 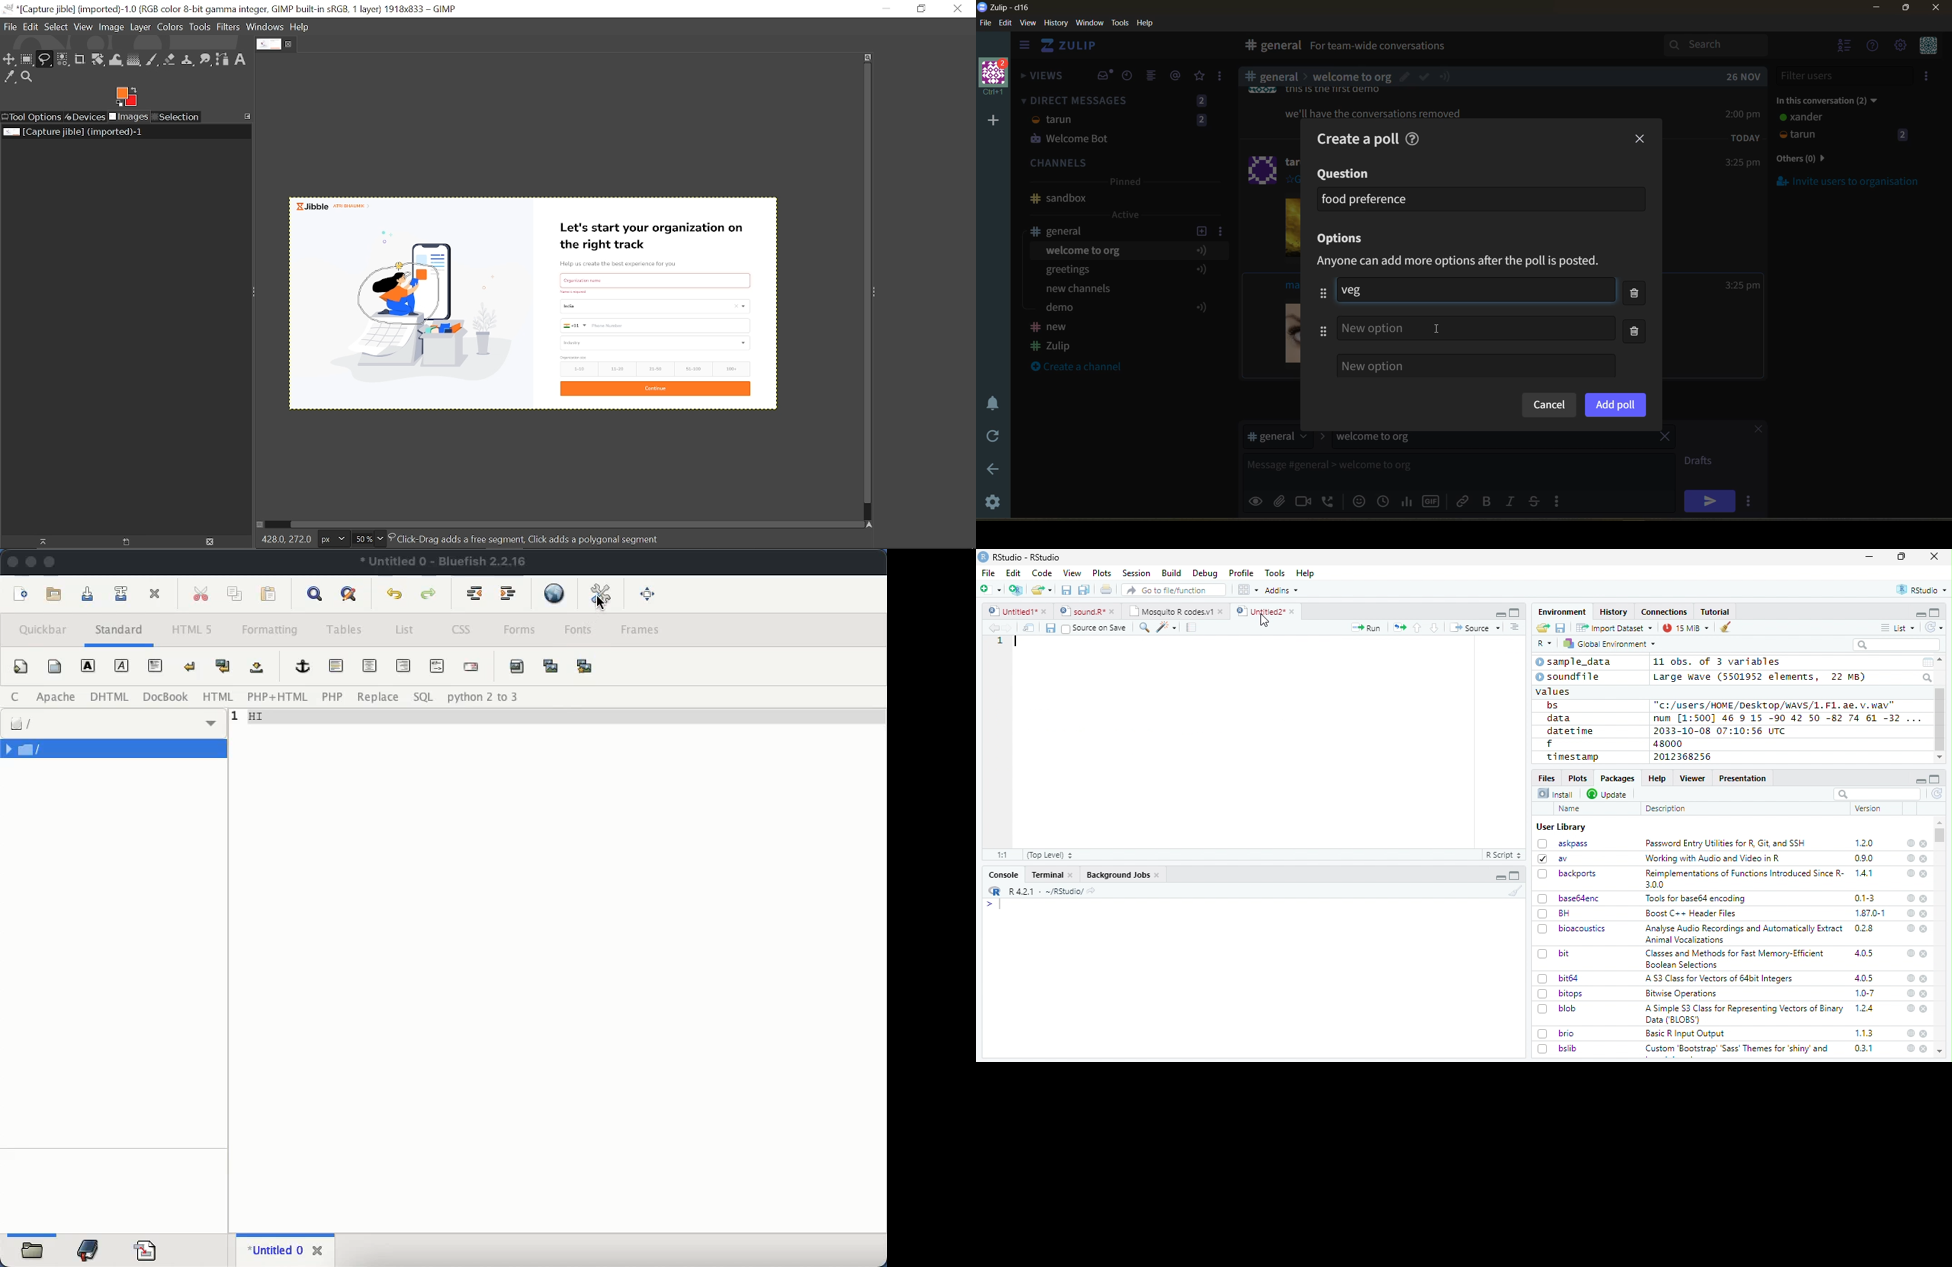 What do you see at coordinates (115, 721) in the screenshot?
I see `filter` at bounding box center [115, 721].